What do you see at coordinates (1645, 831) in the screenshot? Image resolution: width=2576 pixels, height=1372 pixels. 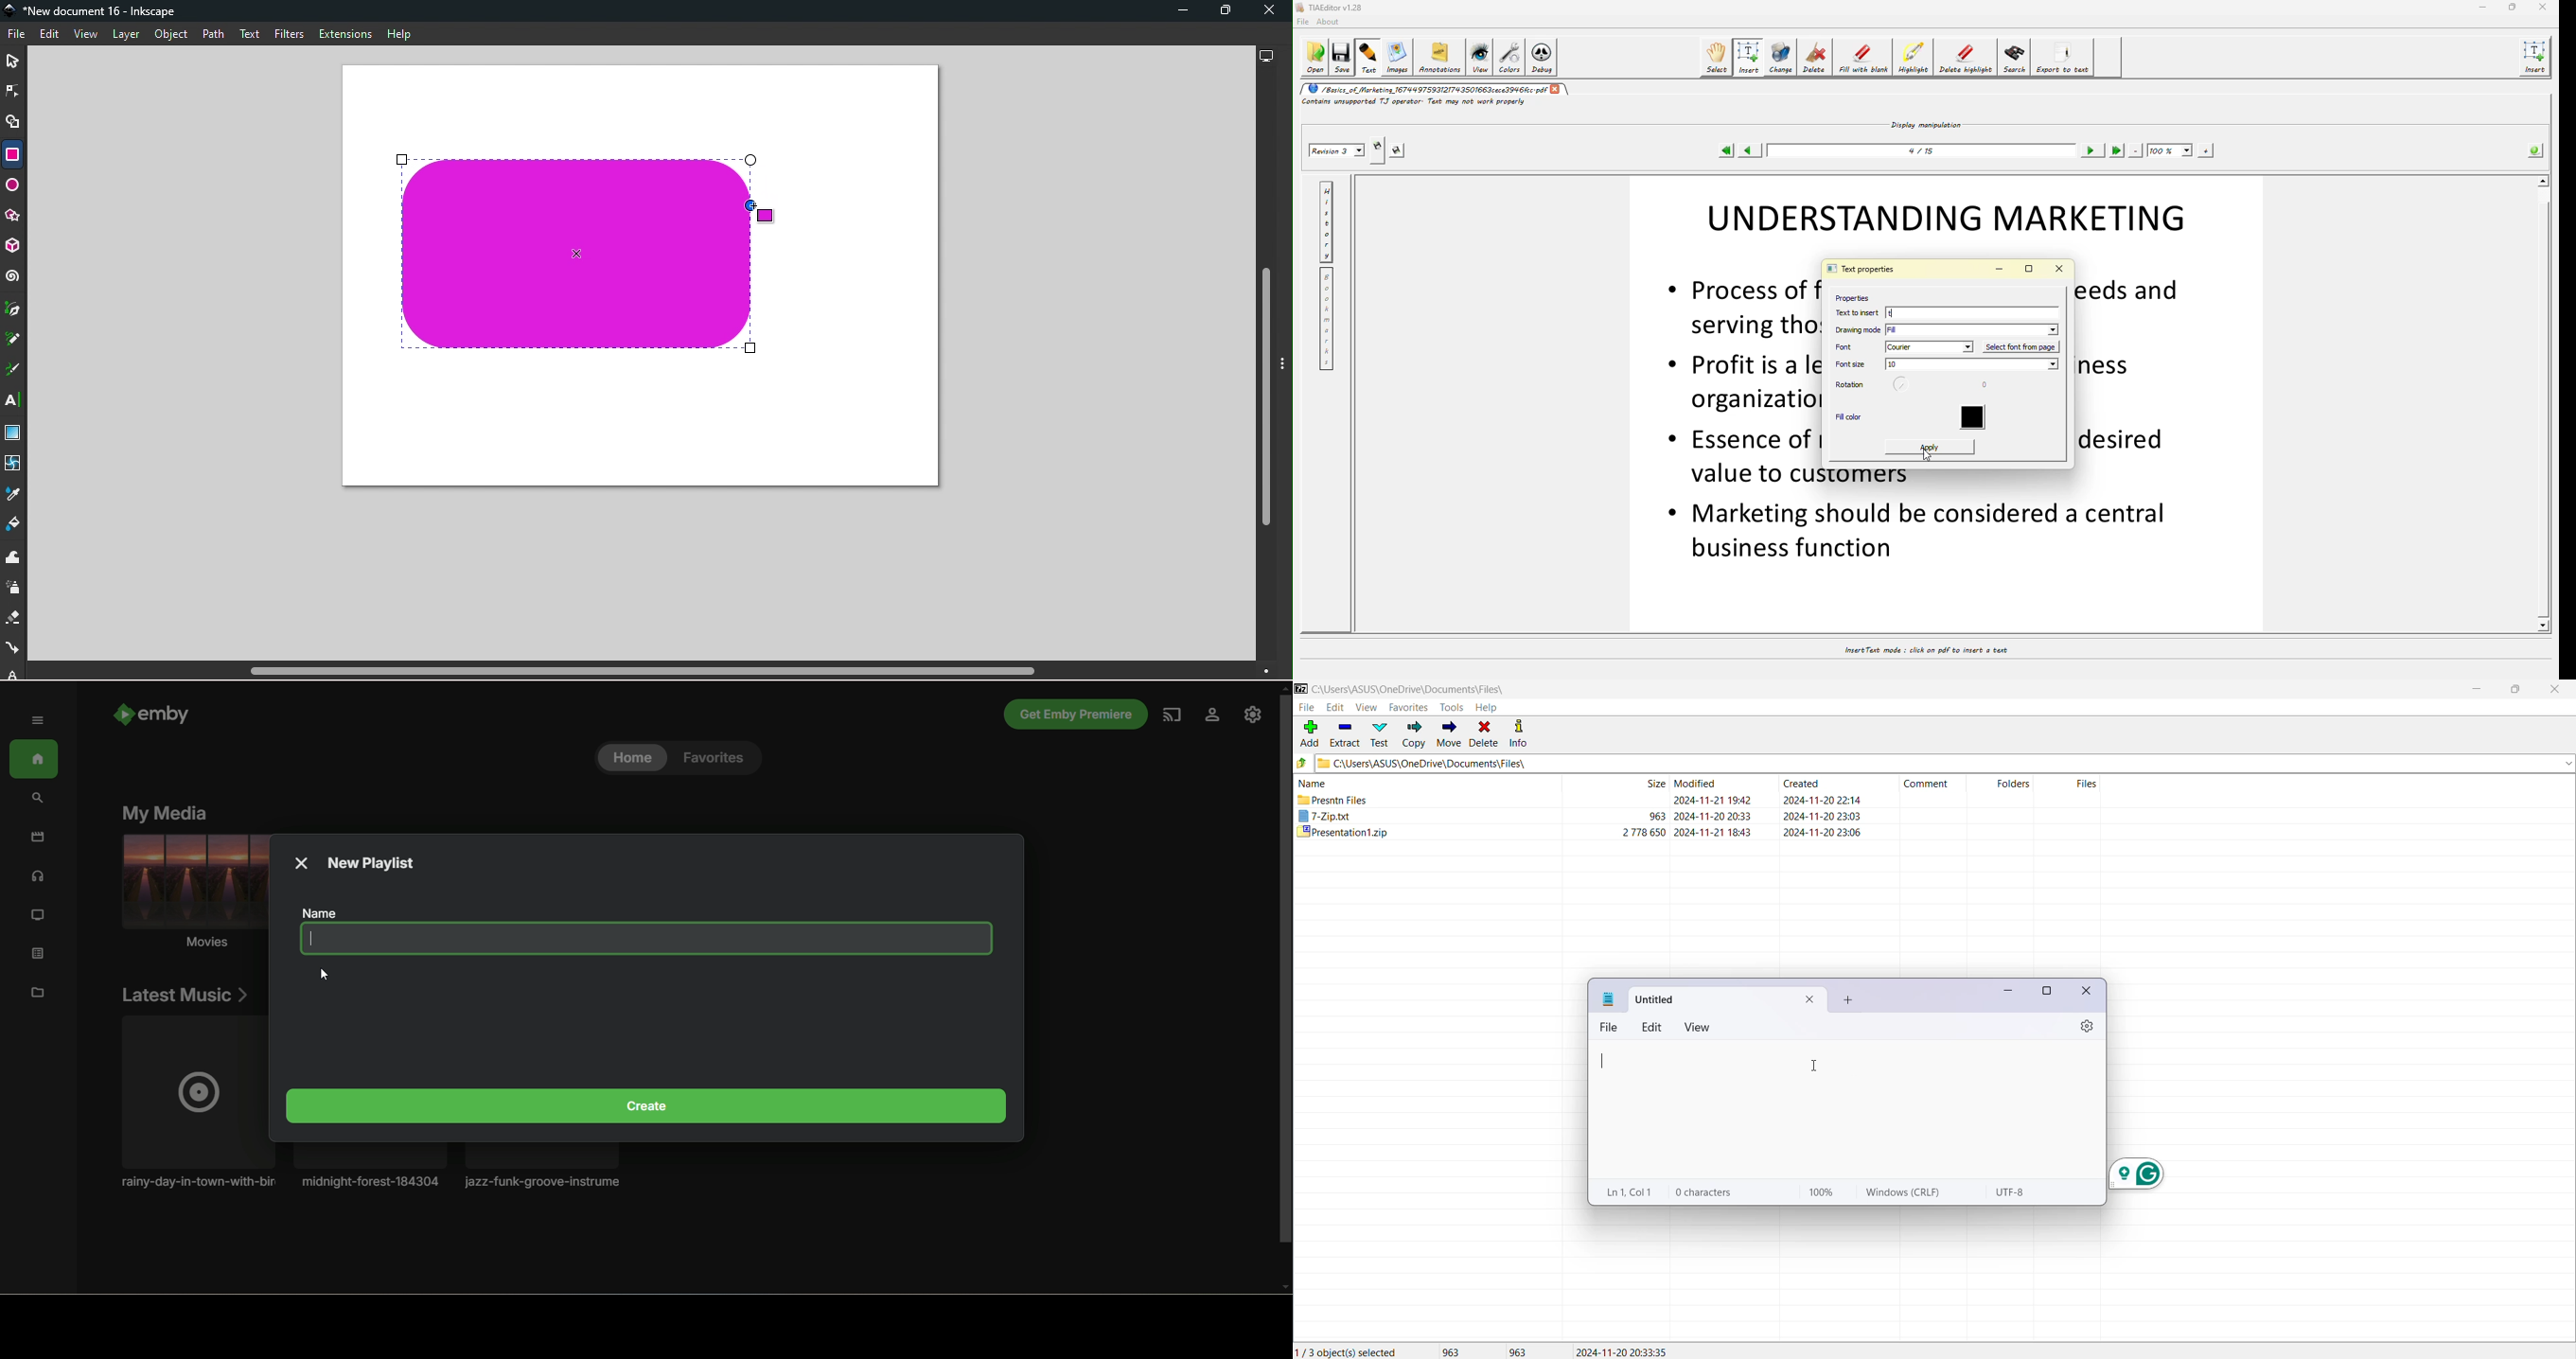 I see `2 778 650` at bounding box center [1645, 831].